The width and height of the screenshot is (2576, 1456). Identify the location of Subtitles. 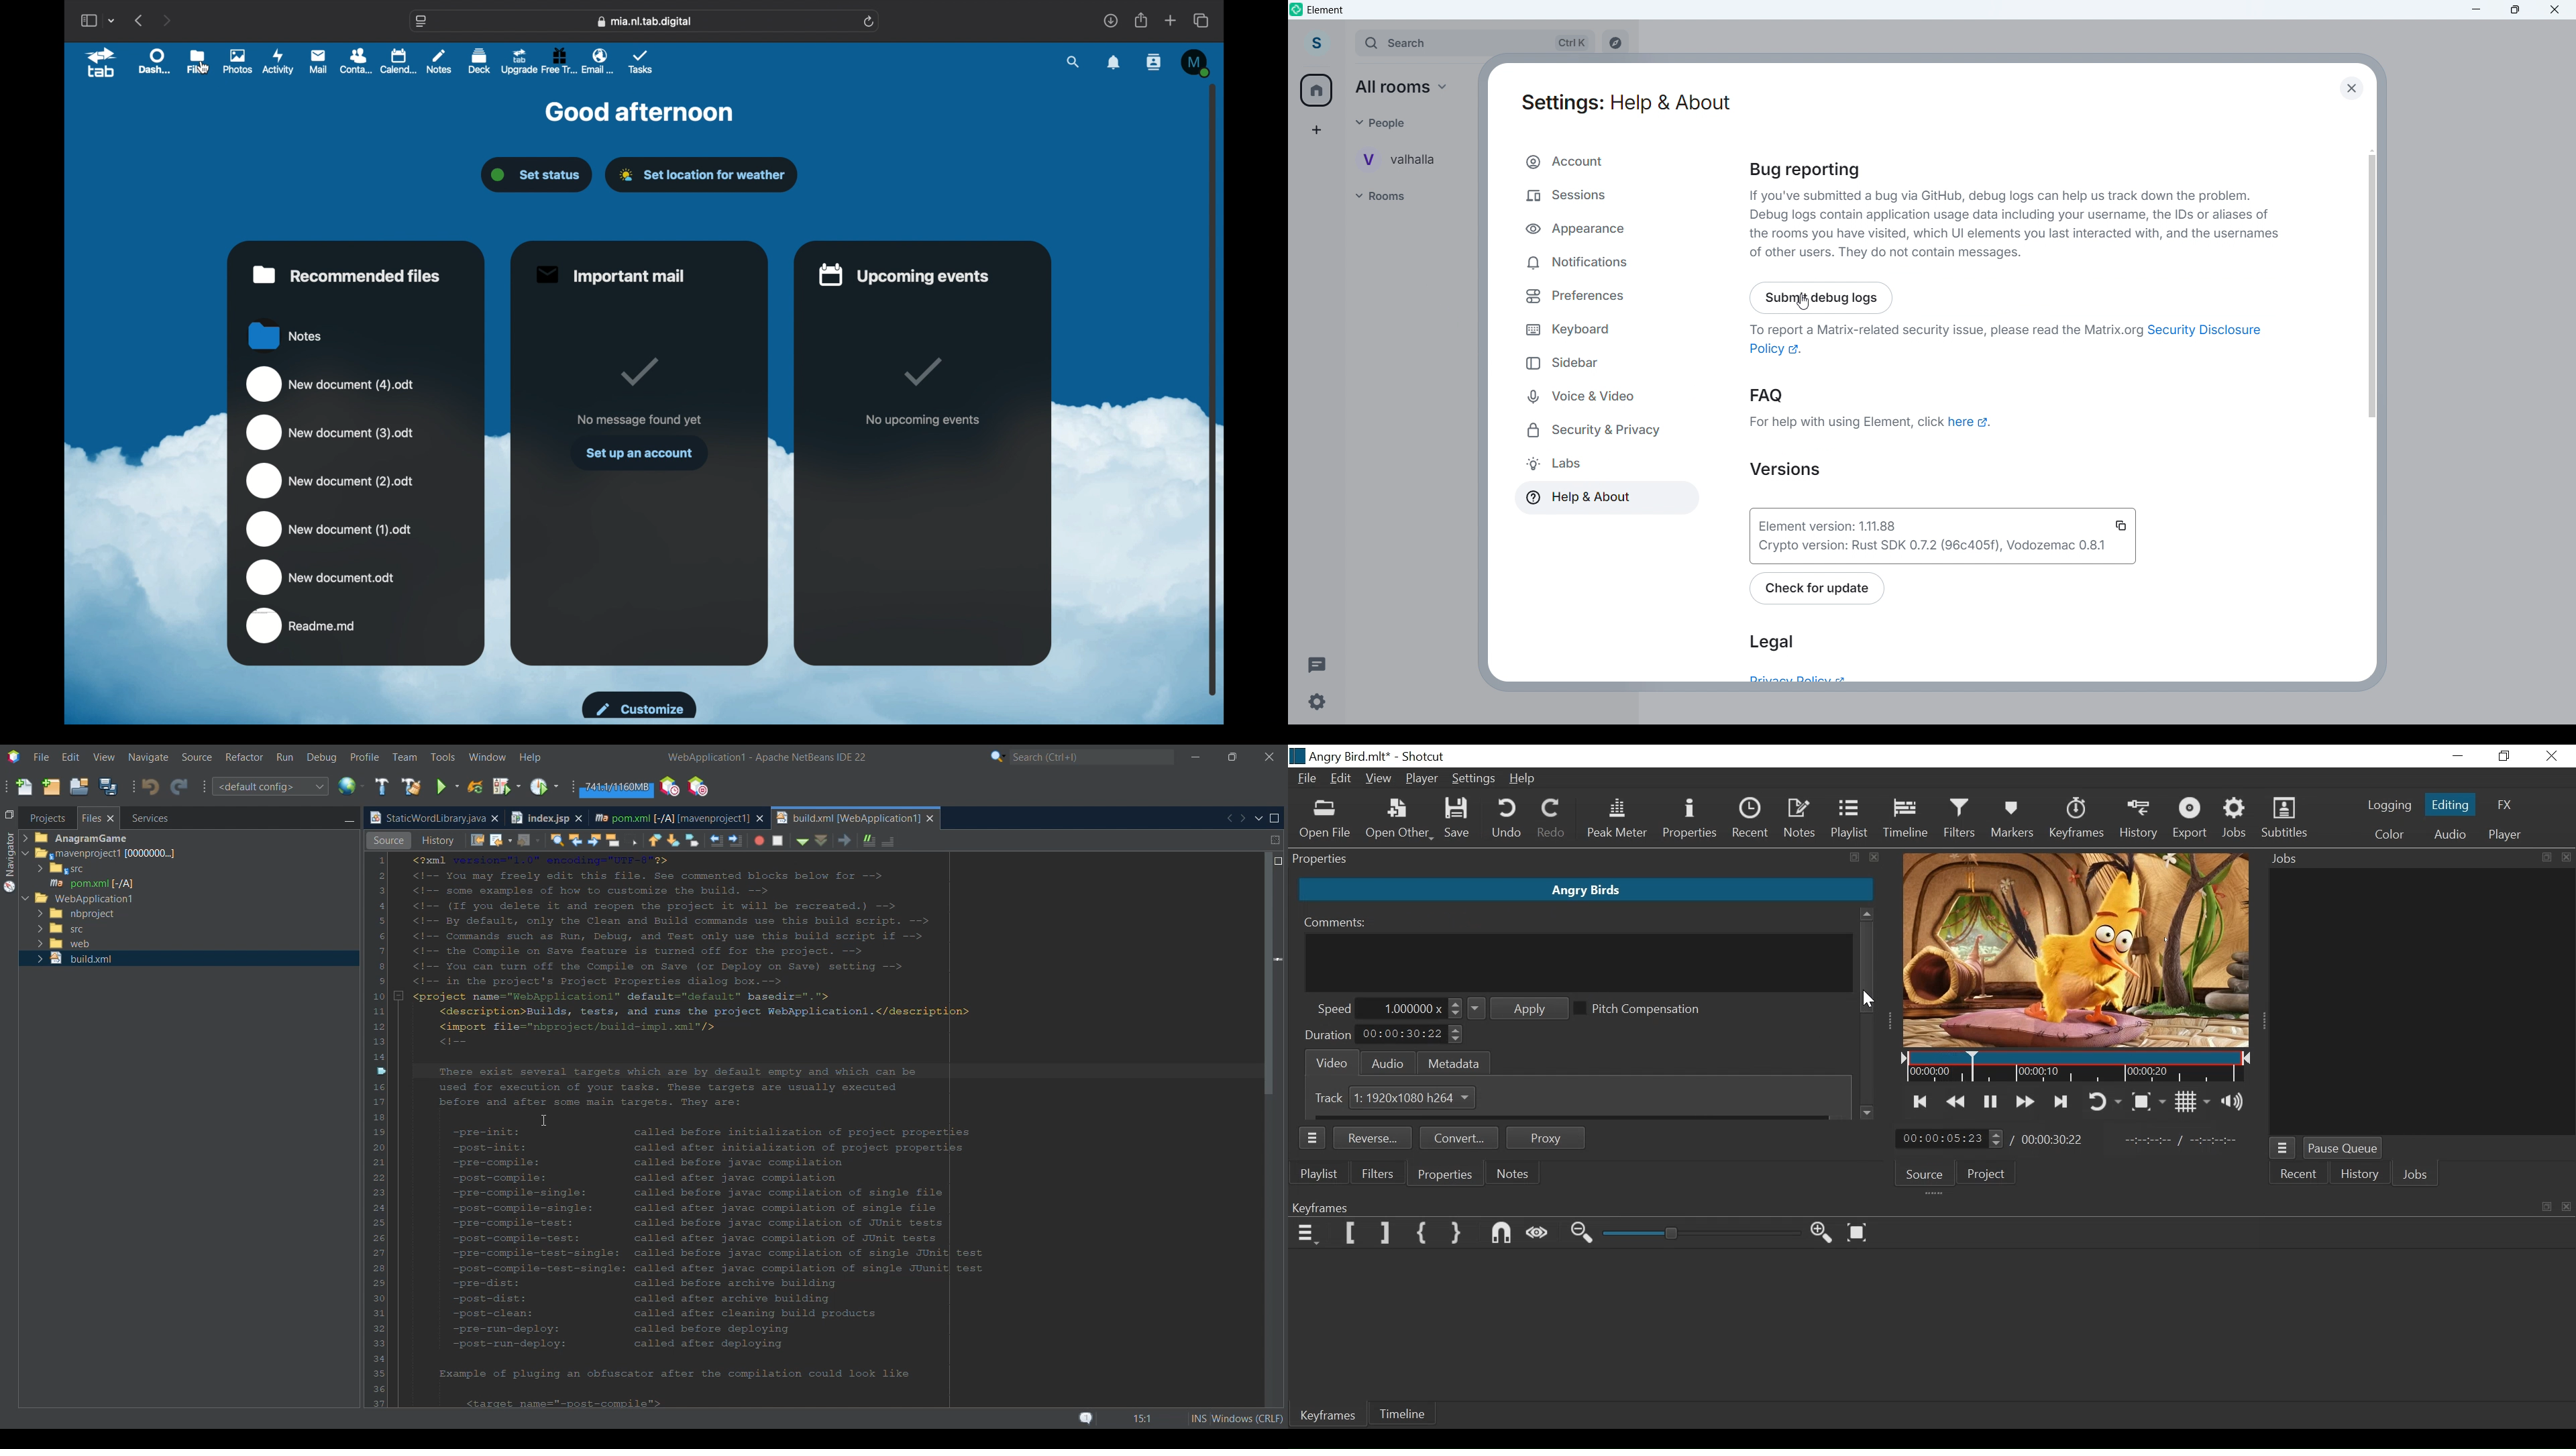
(2285, 820).